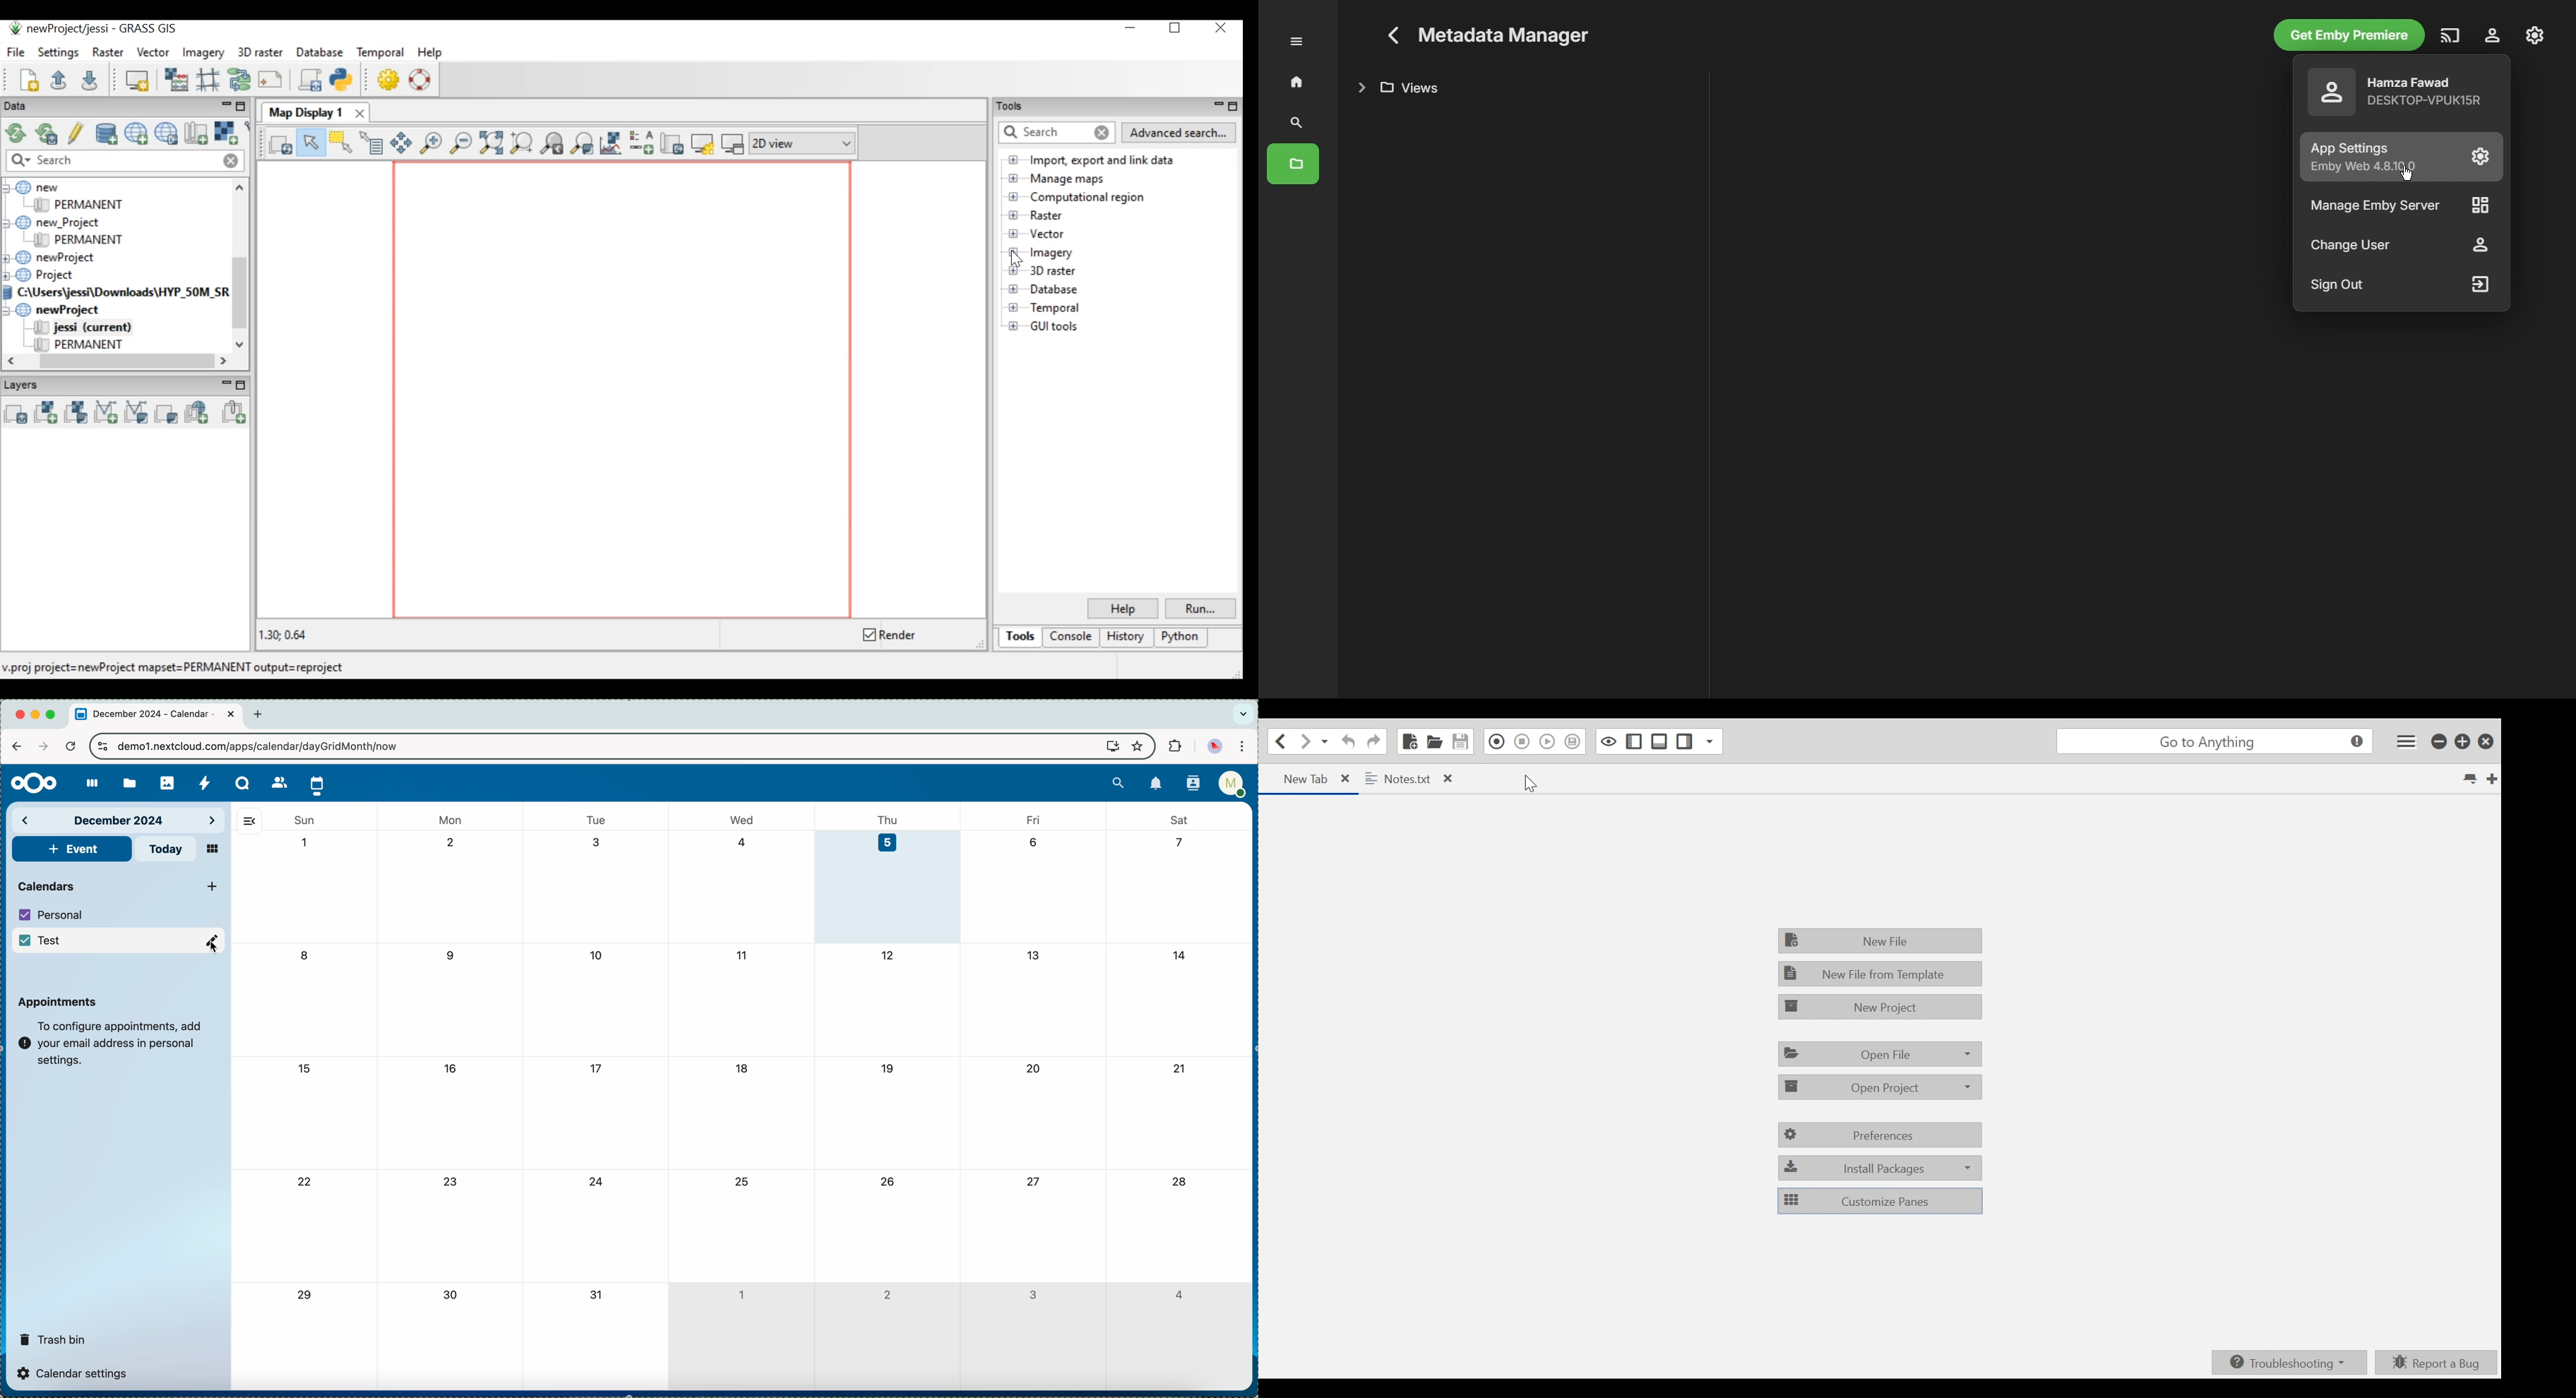 The height and width of the screenshot is (1400, 2576). I want to click on profile picture, so click(1215, 746).